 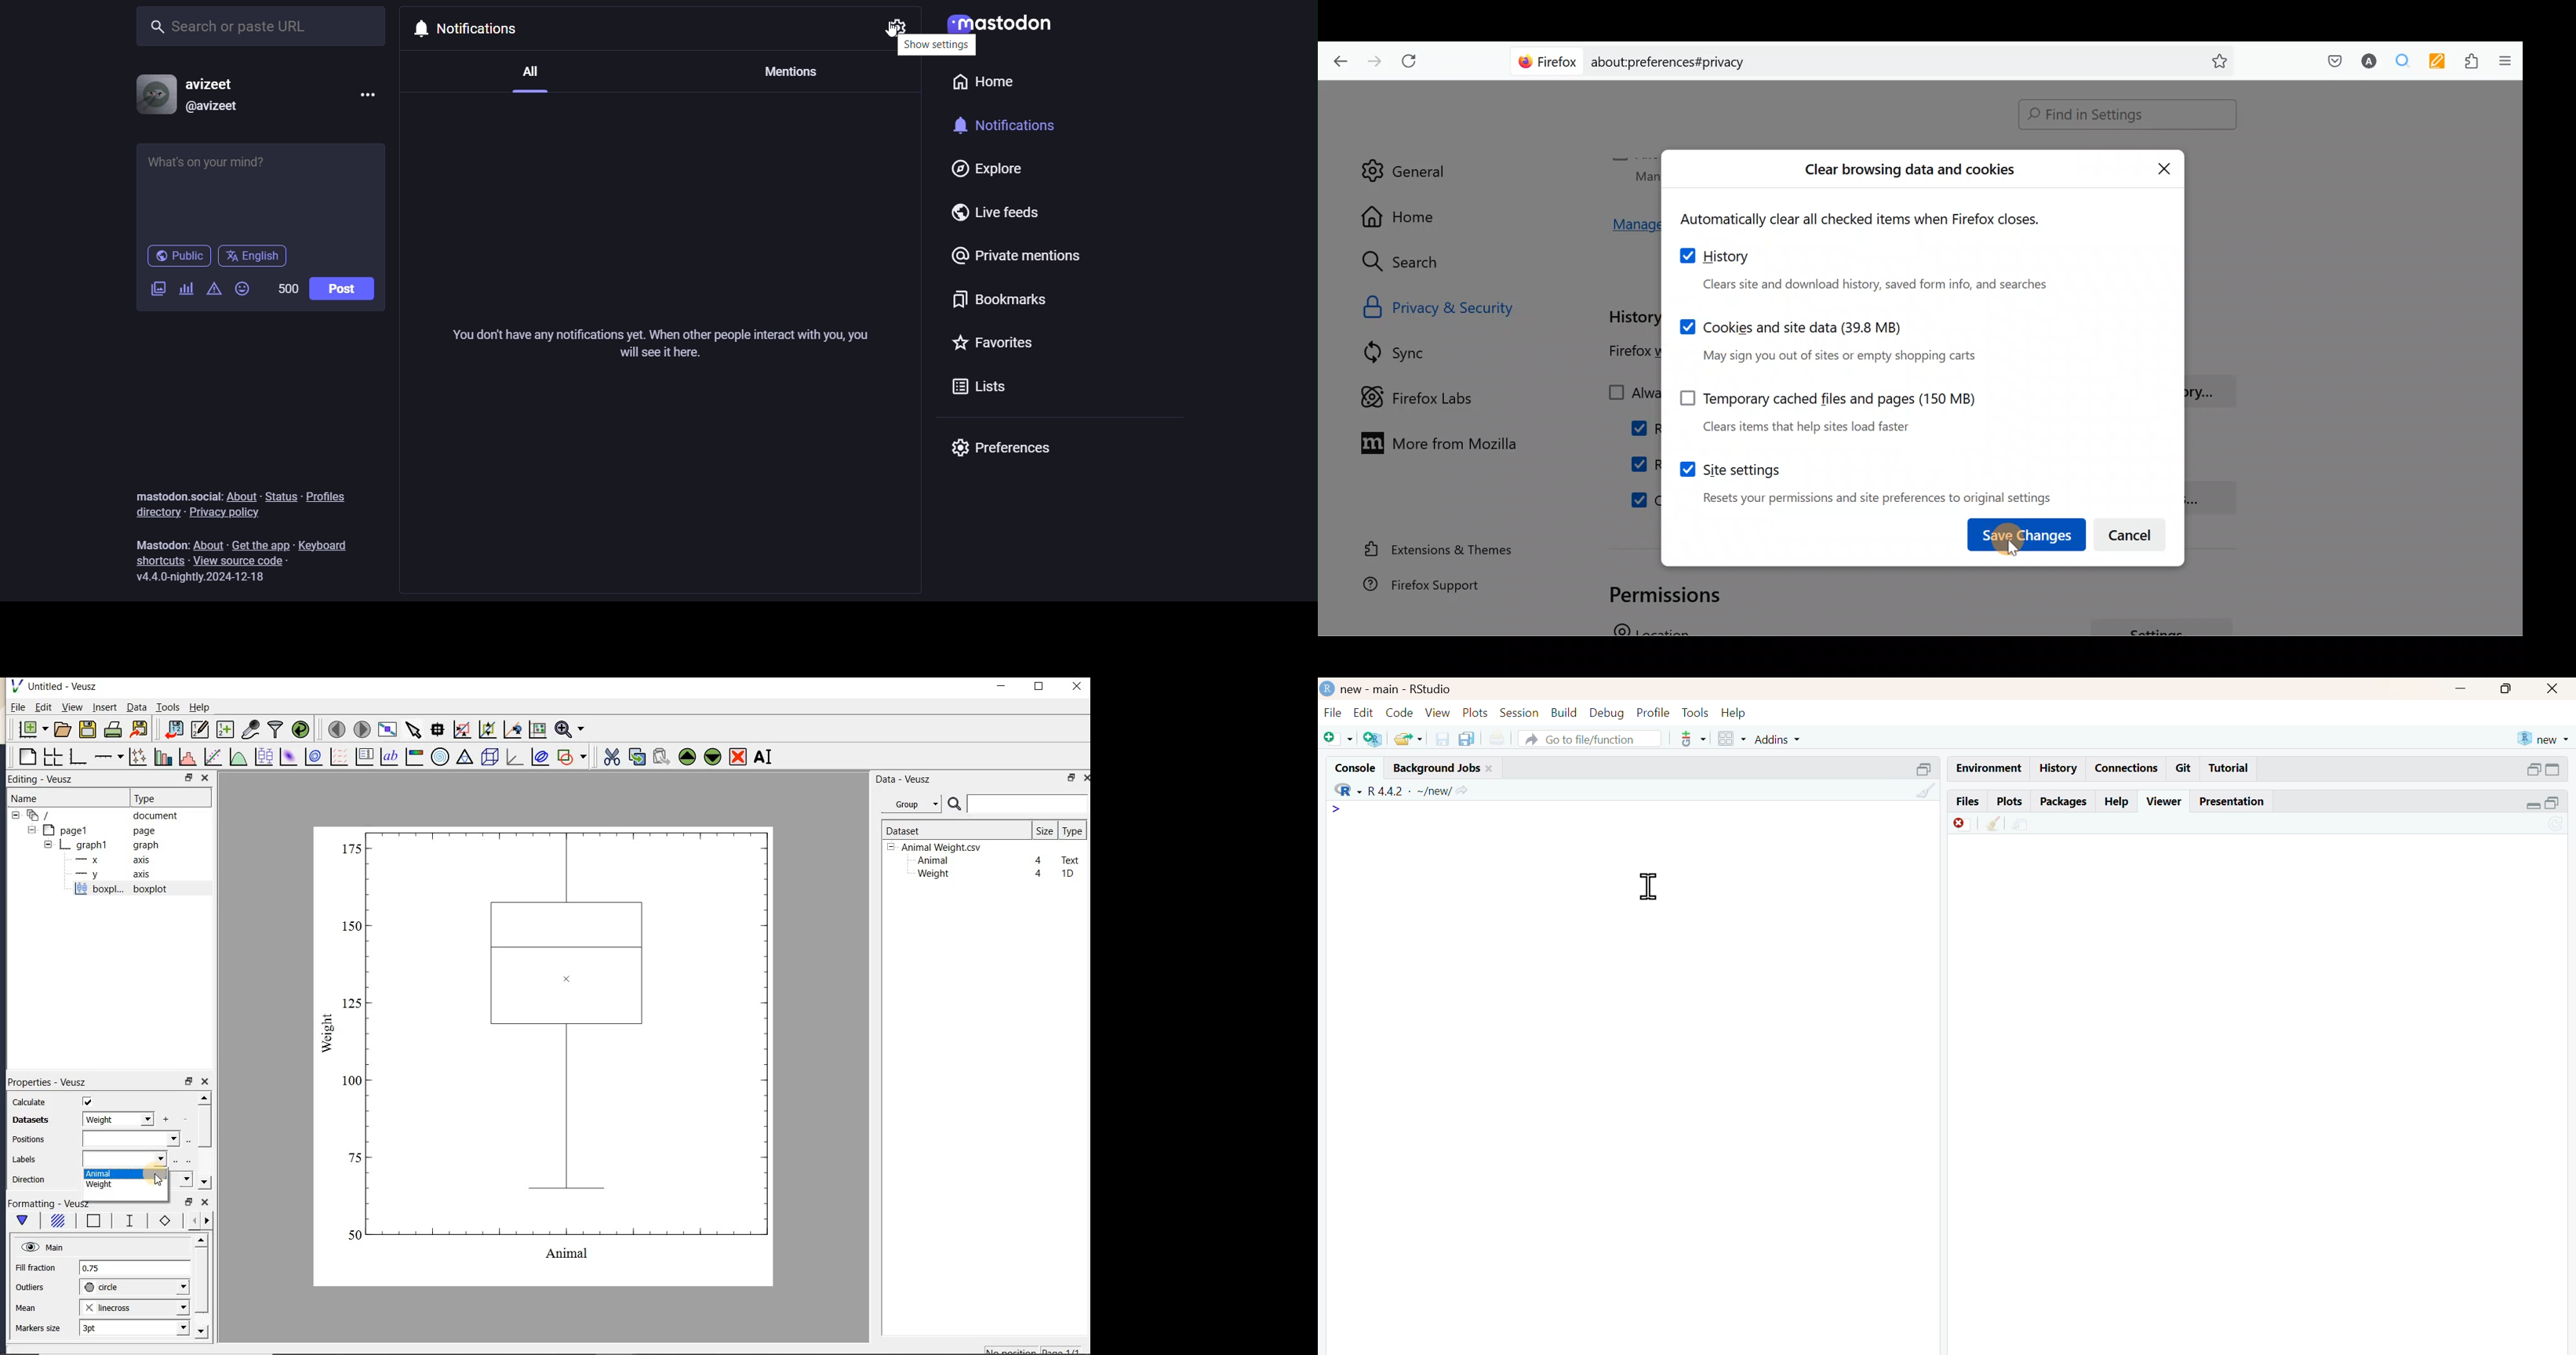 What do you see at coordinates (1428, 396) in the screenshot?
I see `Firefox labs` at bounding box center [1428, 396].